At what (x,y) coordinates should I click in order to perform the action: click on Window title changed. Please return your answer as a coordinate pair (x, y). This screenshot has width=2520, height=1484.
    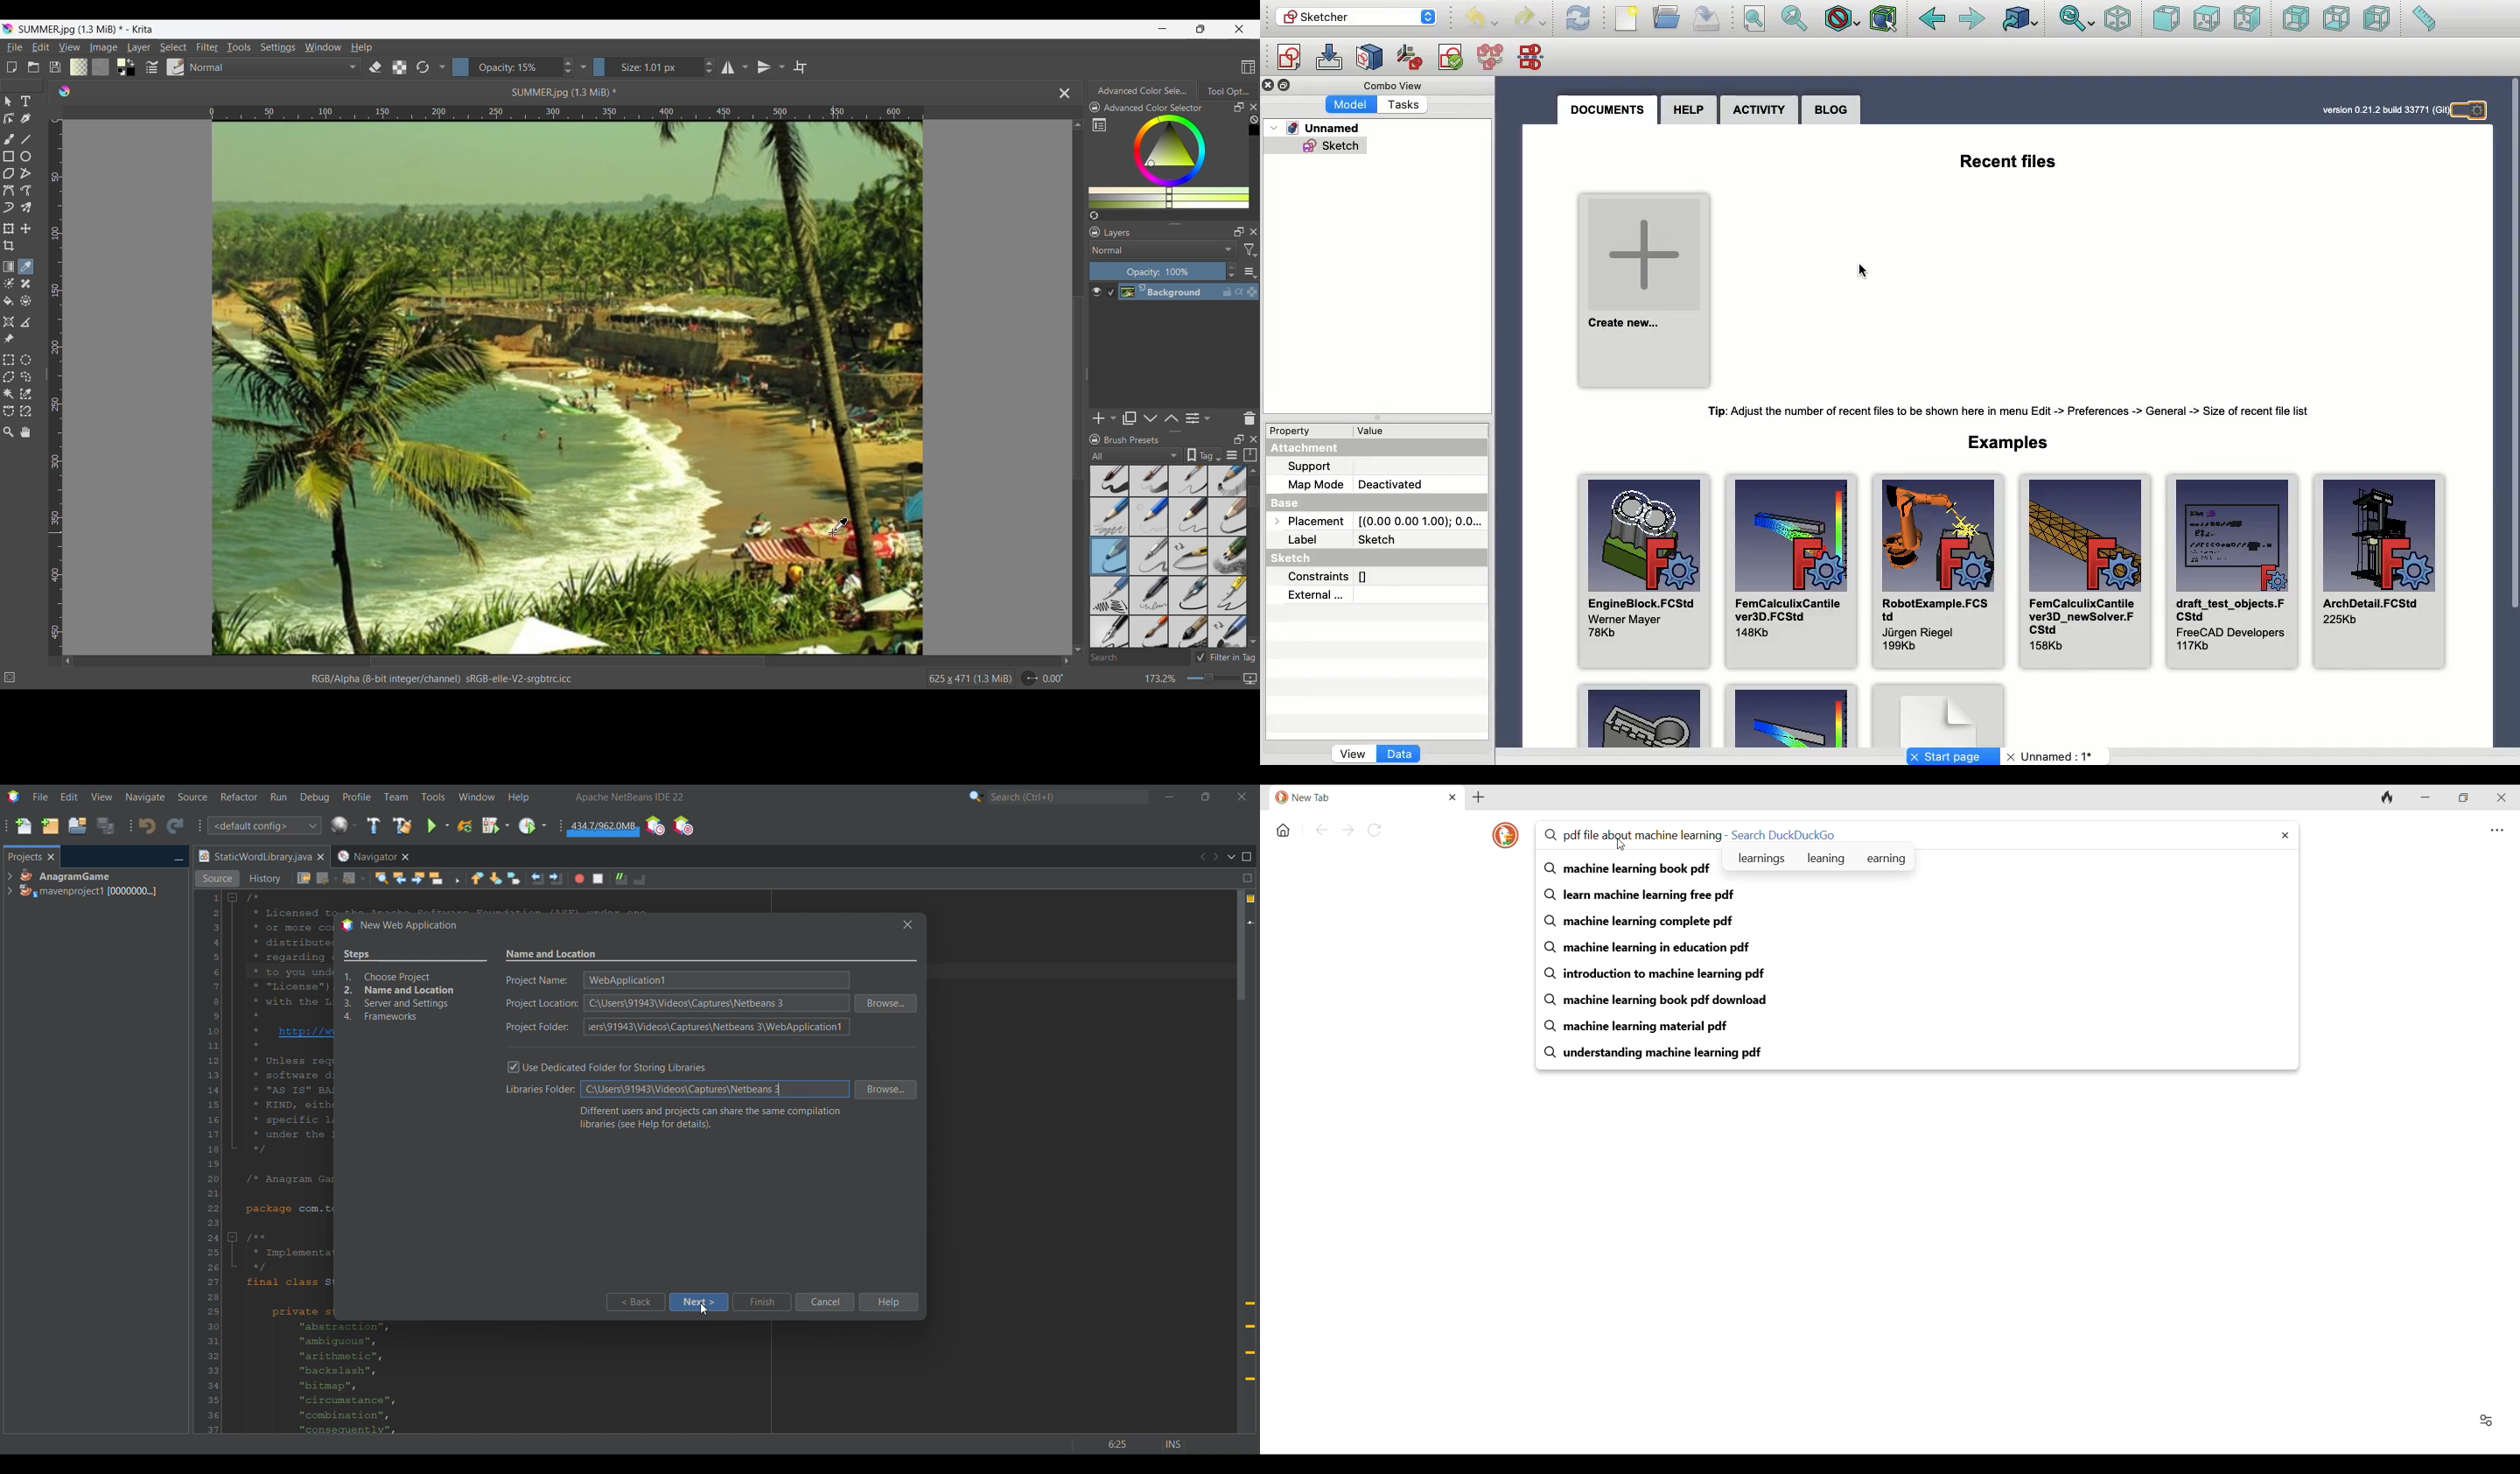
    Looking at the image, I should click on (398, 926).